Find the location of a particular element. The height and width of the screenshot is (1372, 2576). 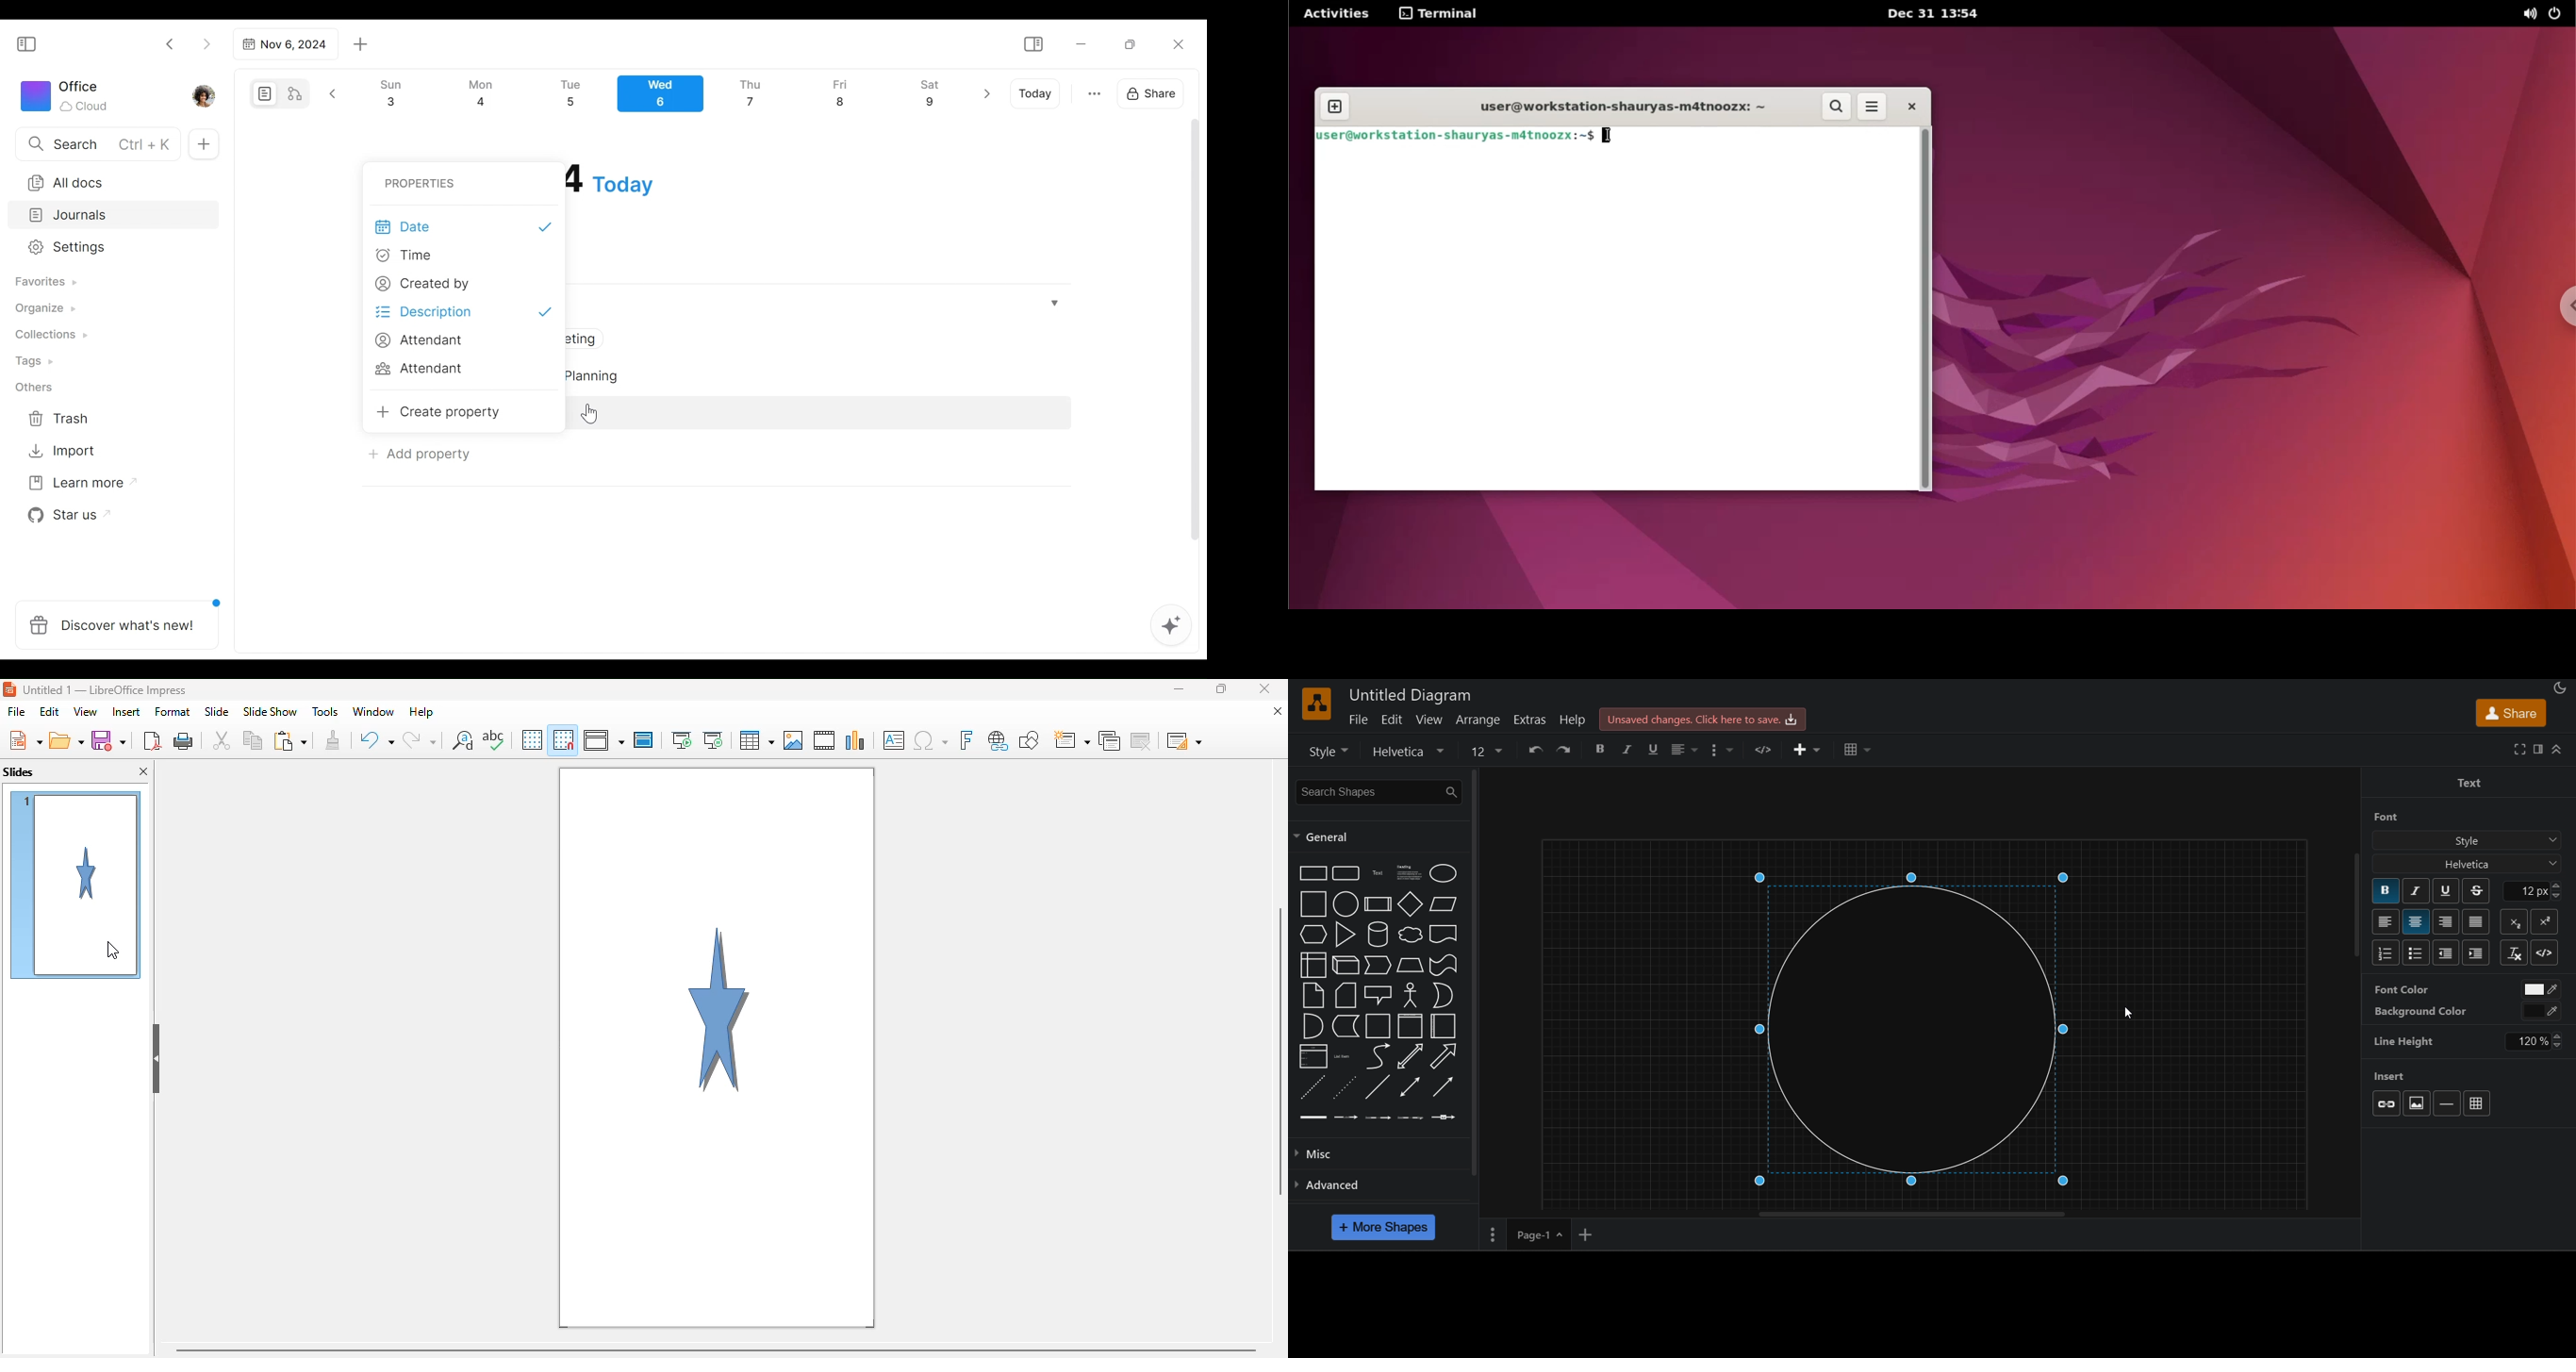

Favorites is located at coordinates (45, 282).